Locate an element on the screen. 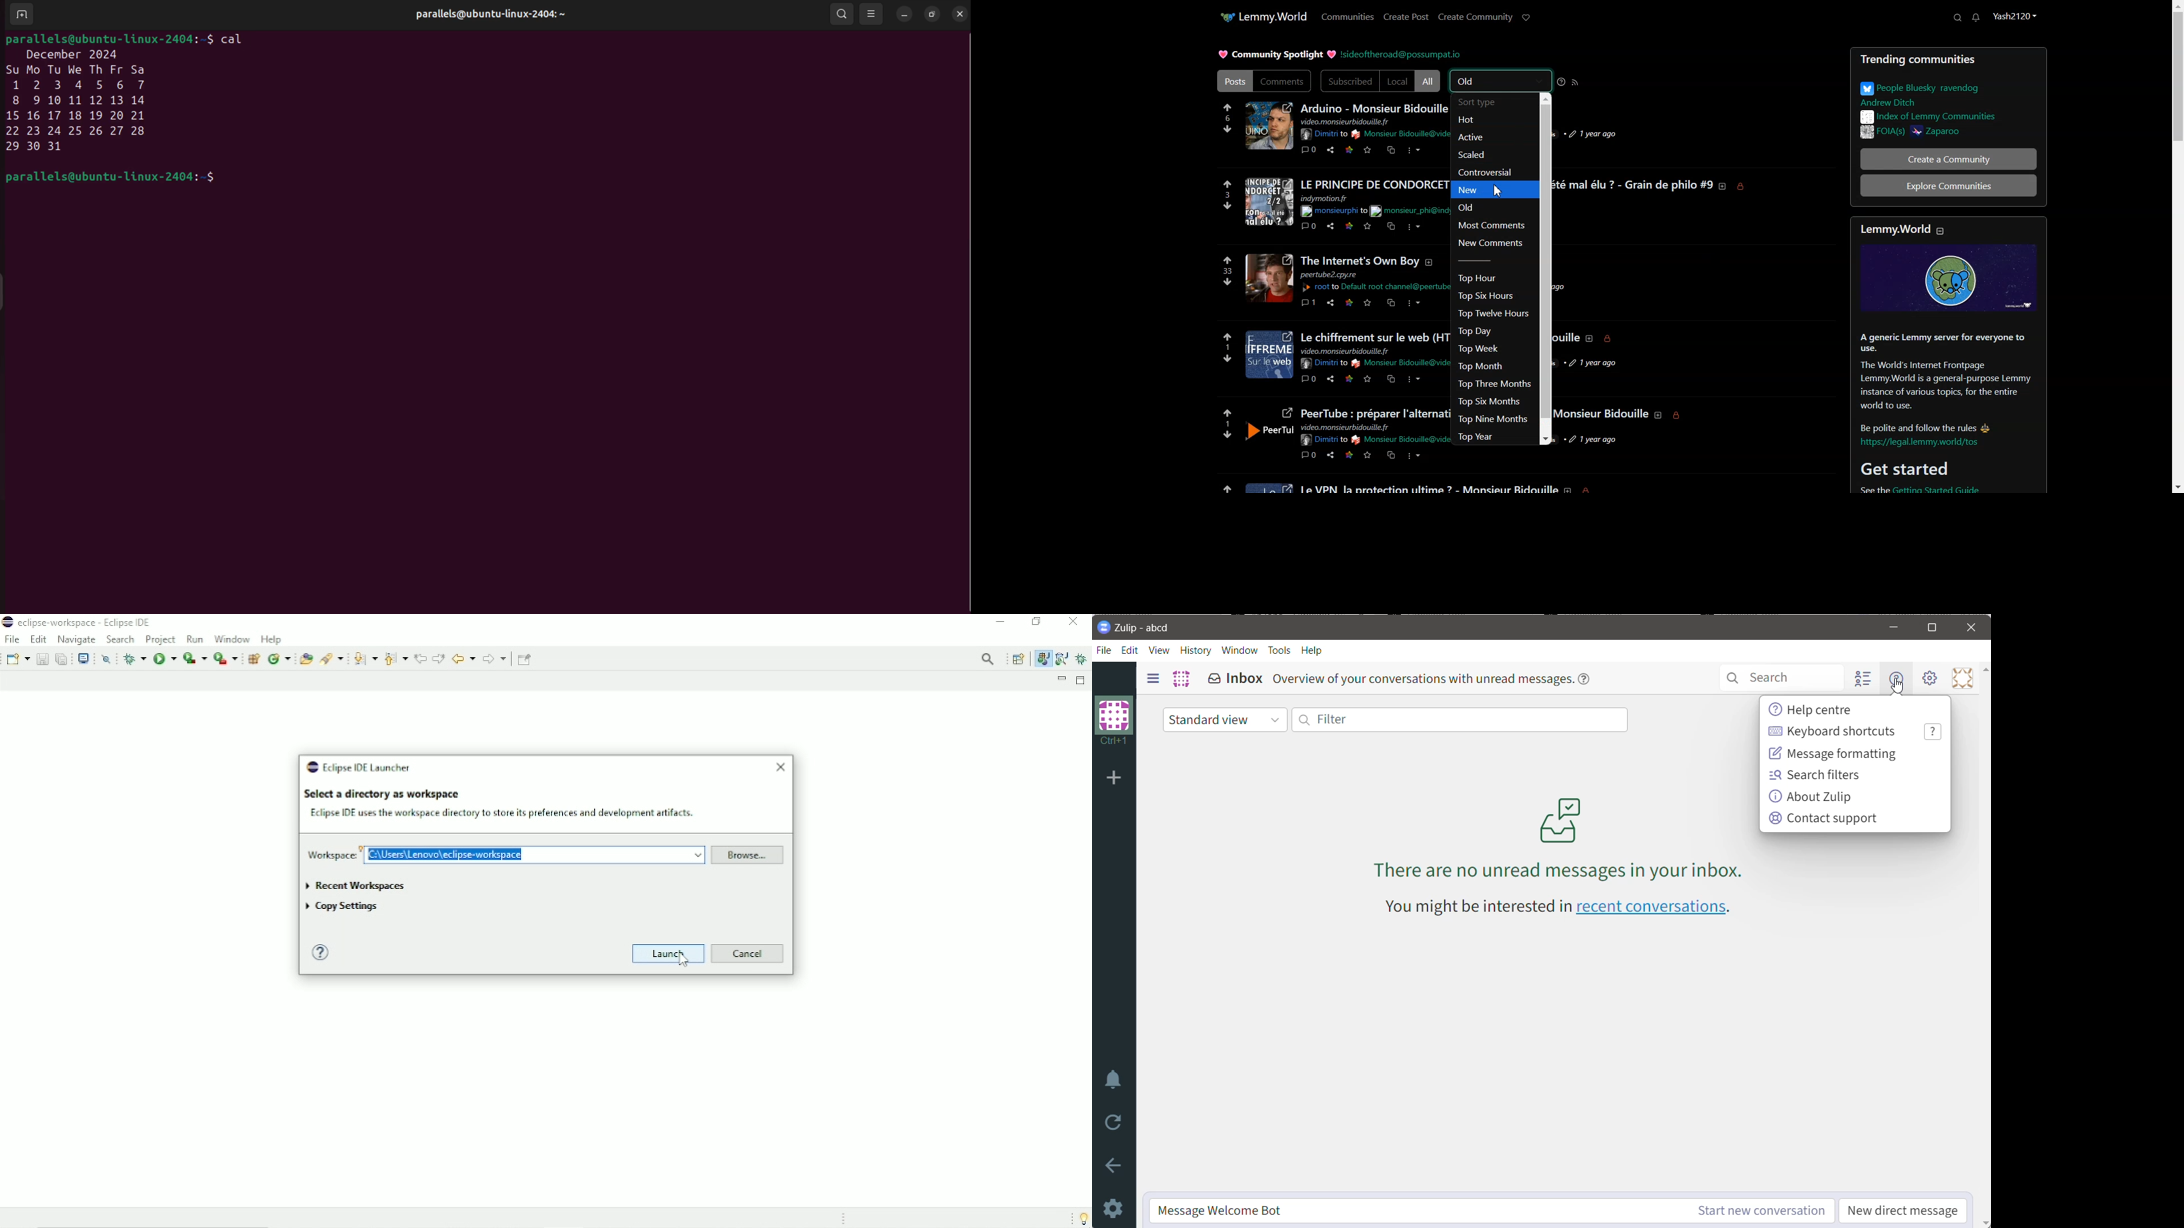  Save is located at coordinates (1368, 150).